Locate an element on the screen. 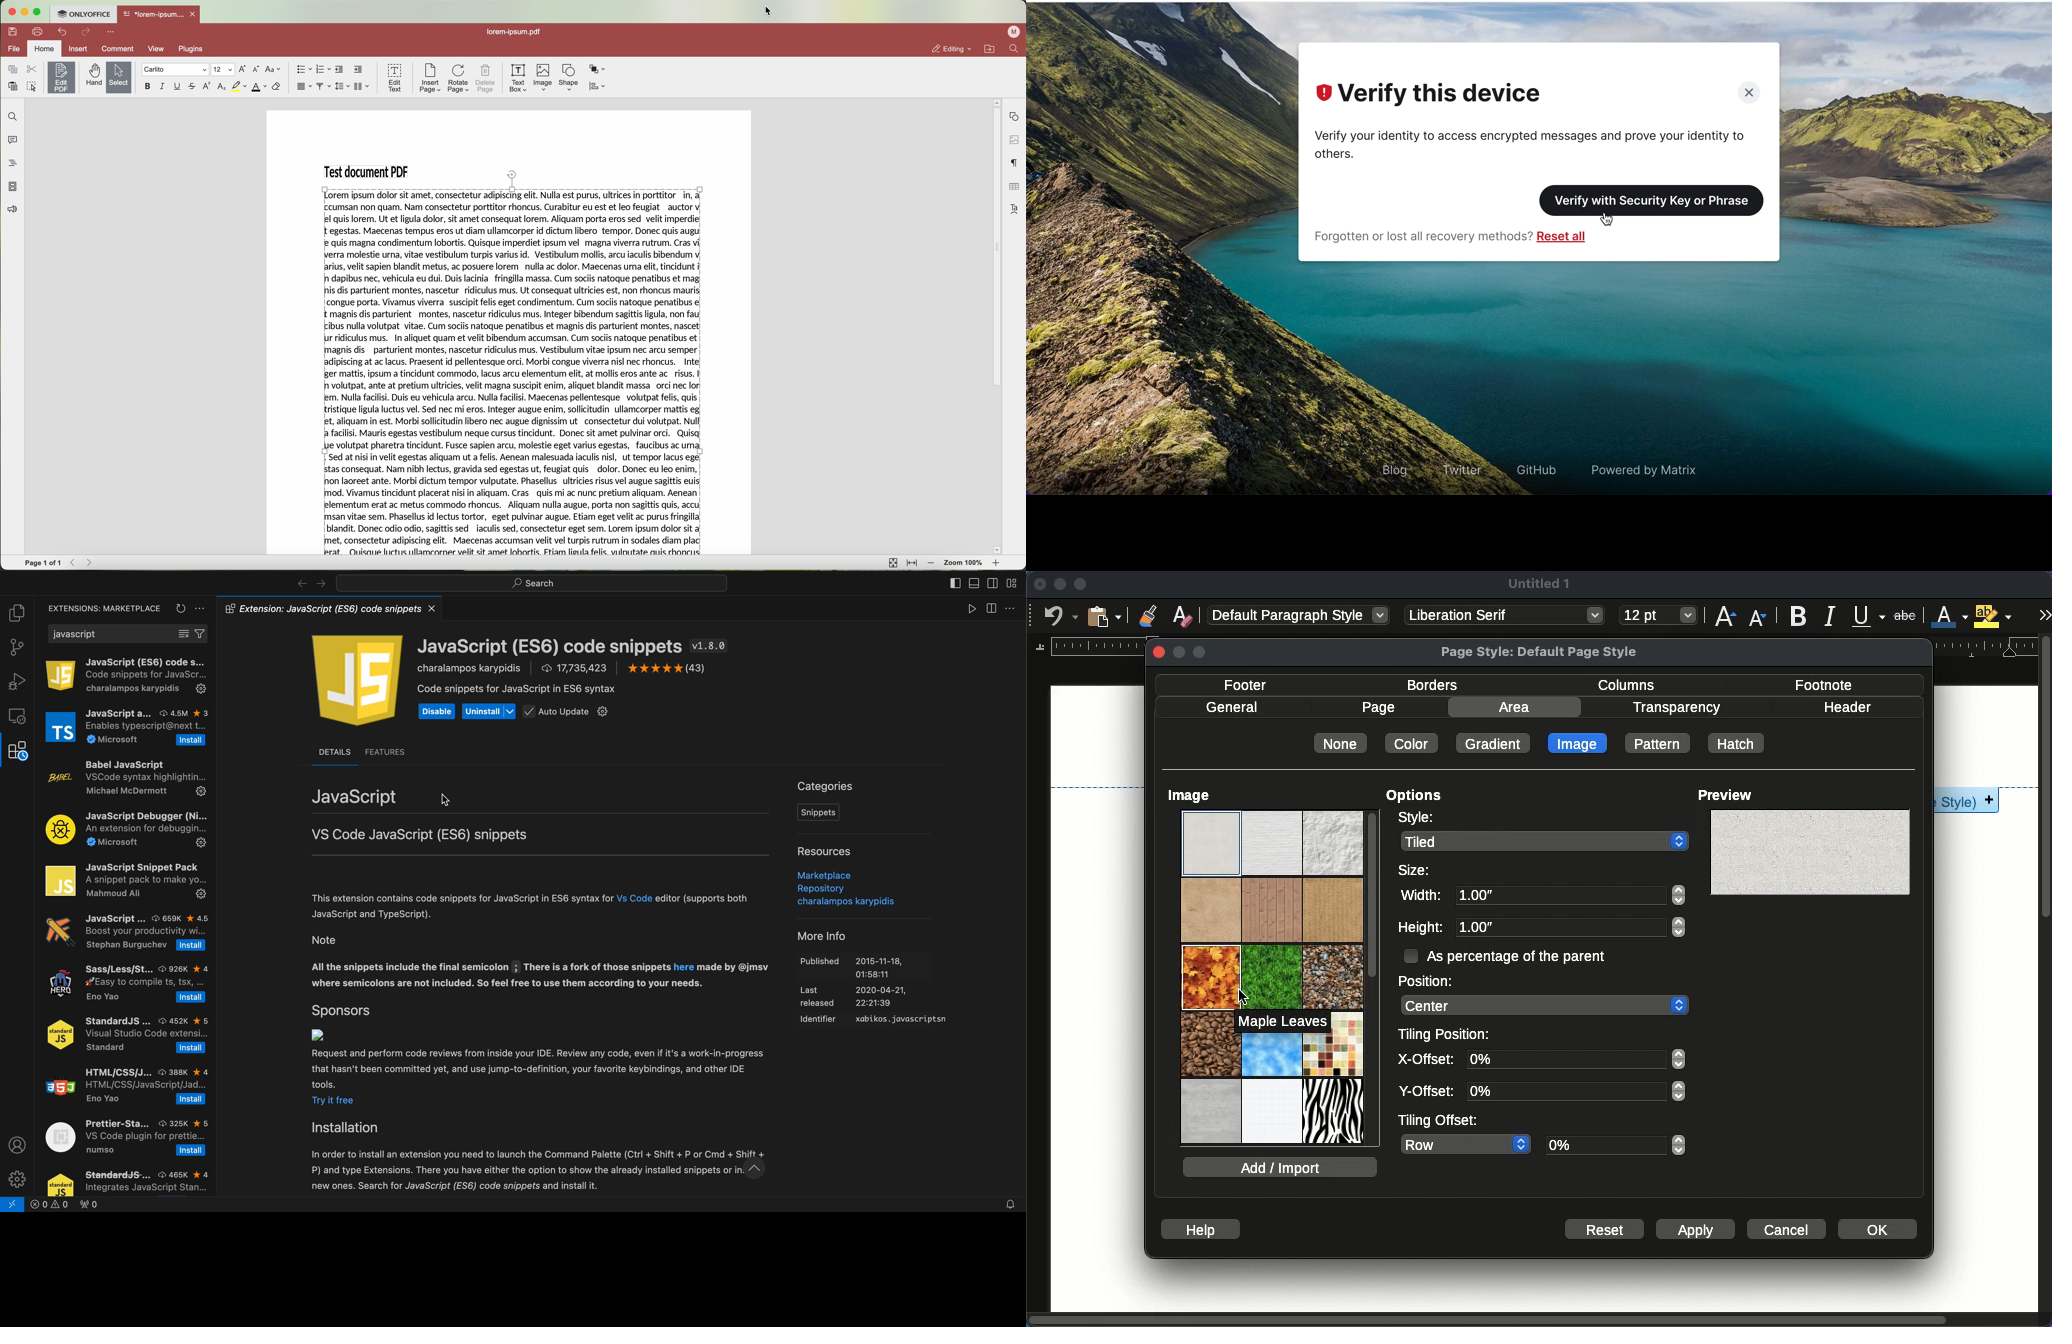 The width and height of the screenshot is (2072, 1344). cancel is located at coordinates (1788, 1229).